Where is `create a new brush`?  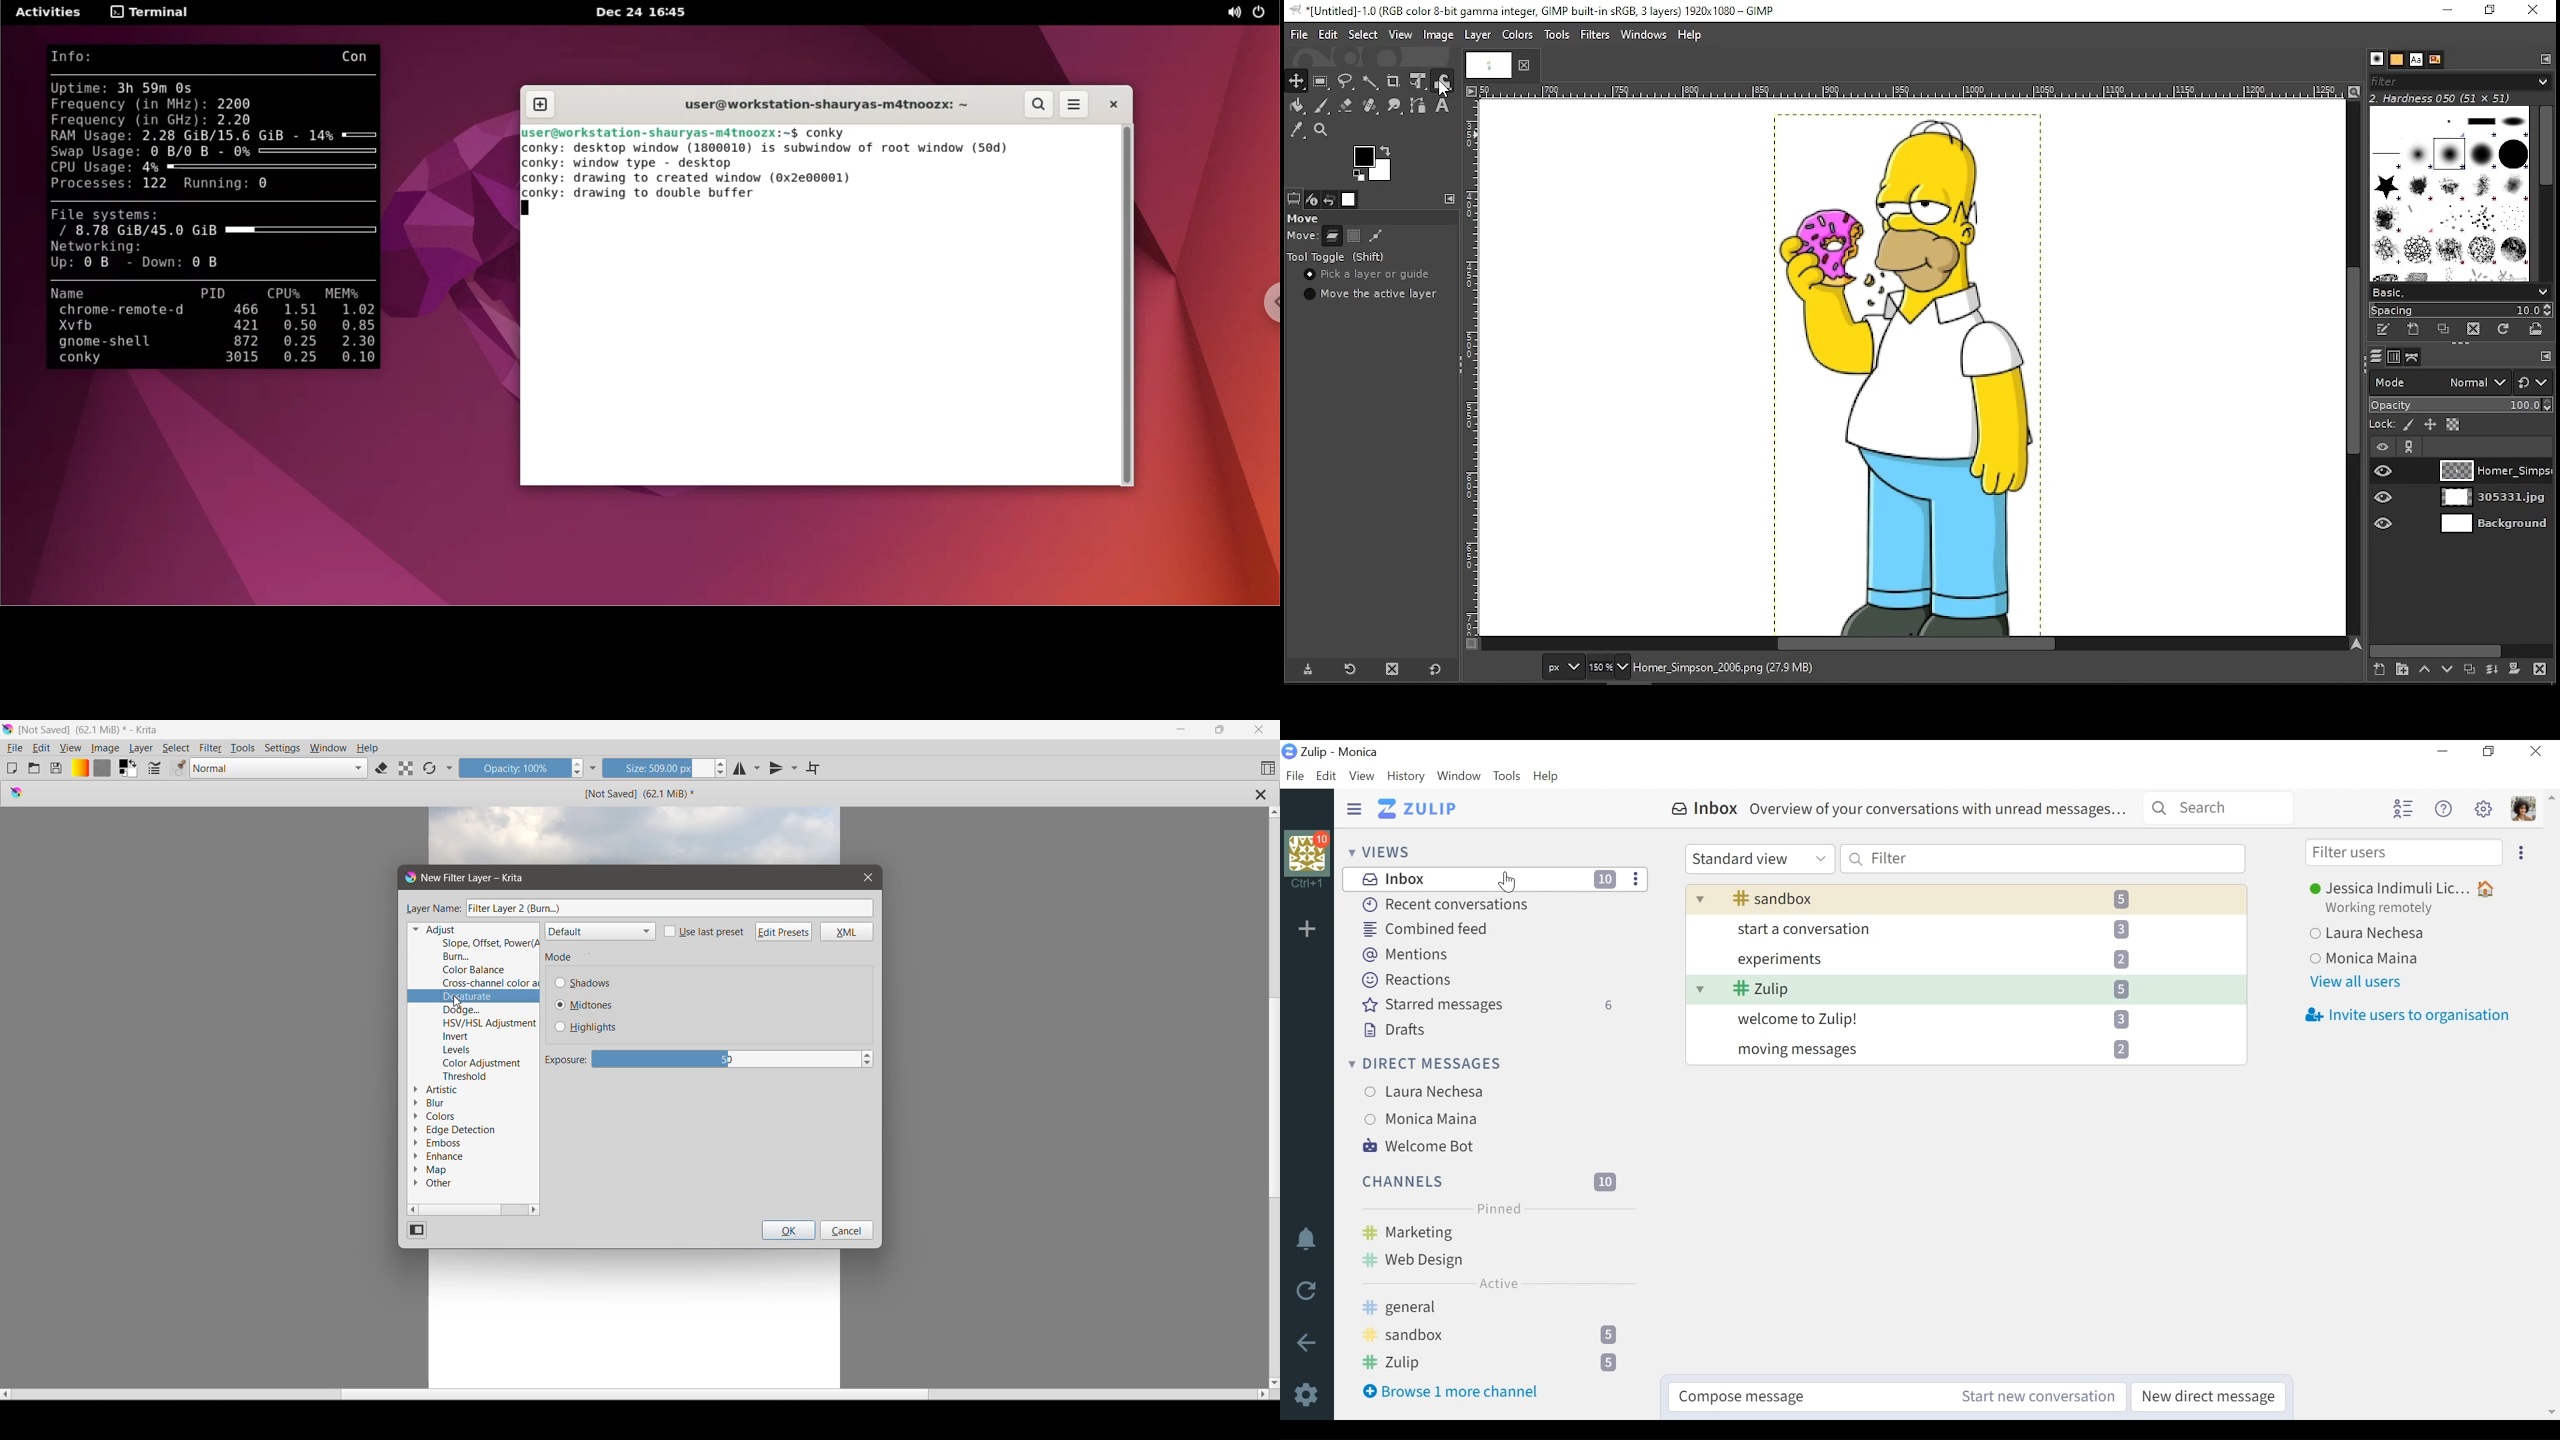 create a new brush is located at coordinates (2415, 330).